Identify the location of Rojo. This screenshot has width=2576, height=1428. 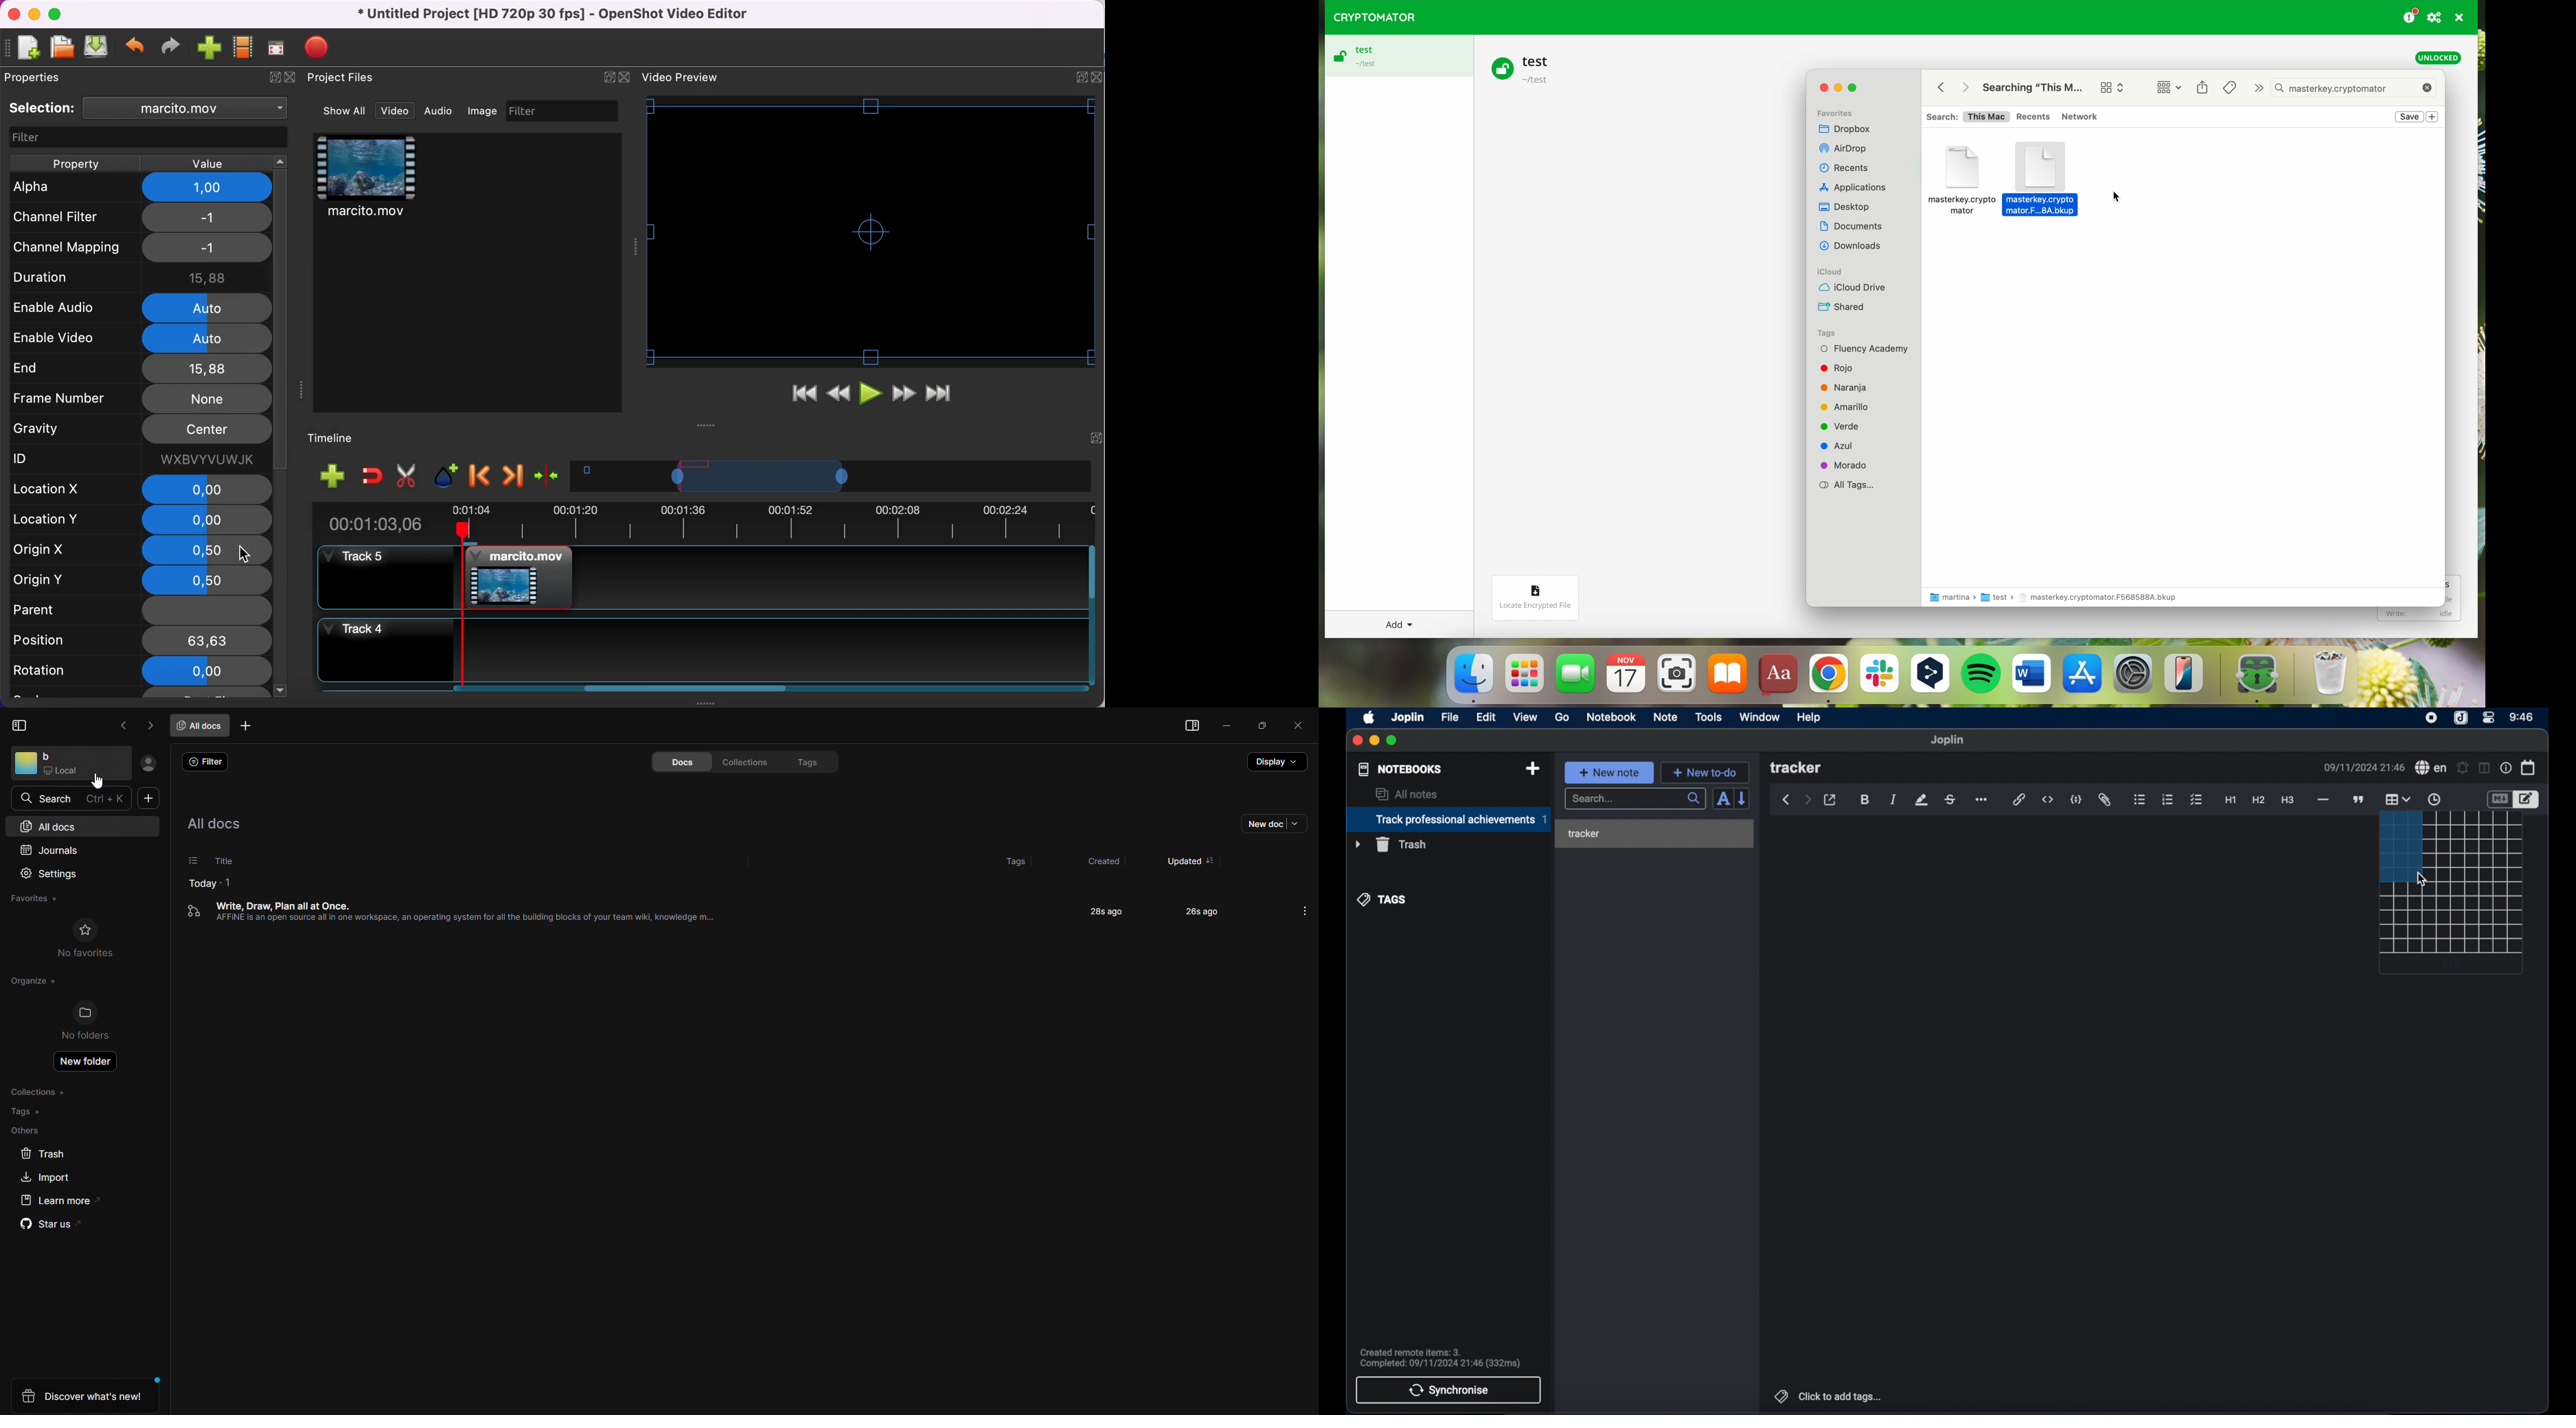
(1839, 367).